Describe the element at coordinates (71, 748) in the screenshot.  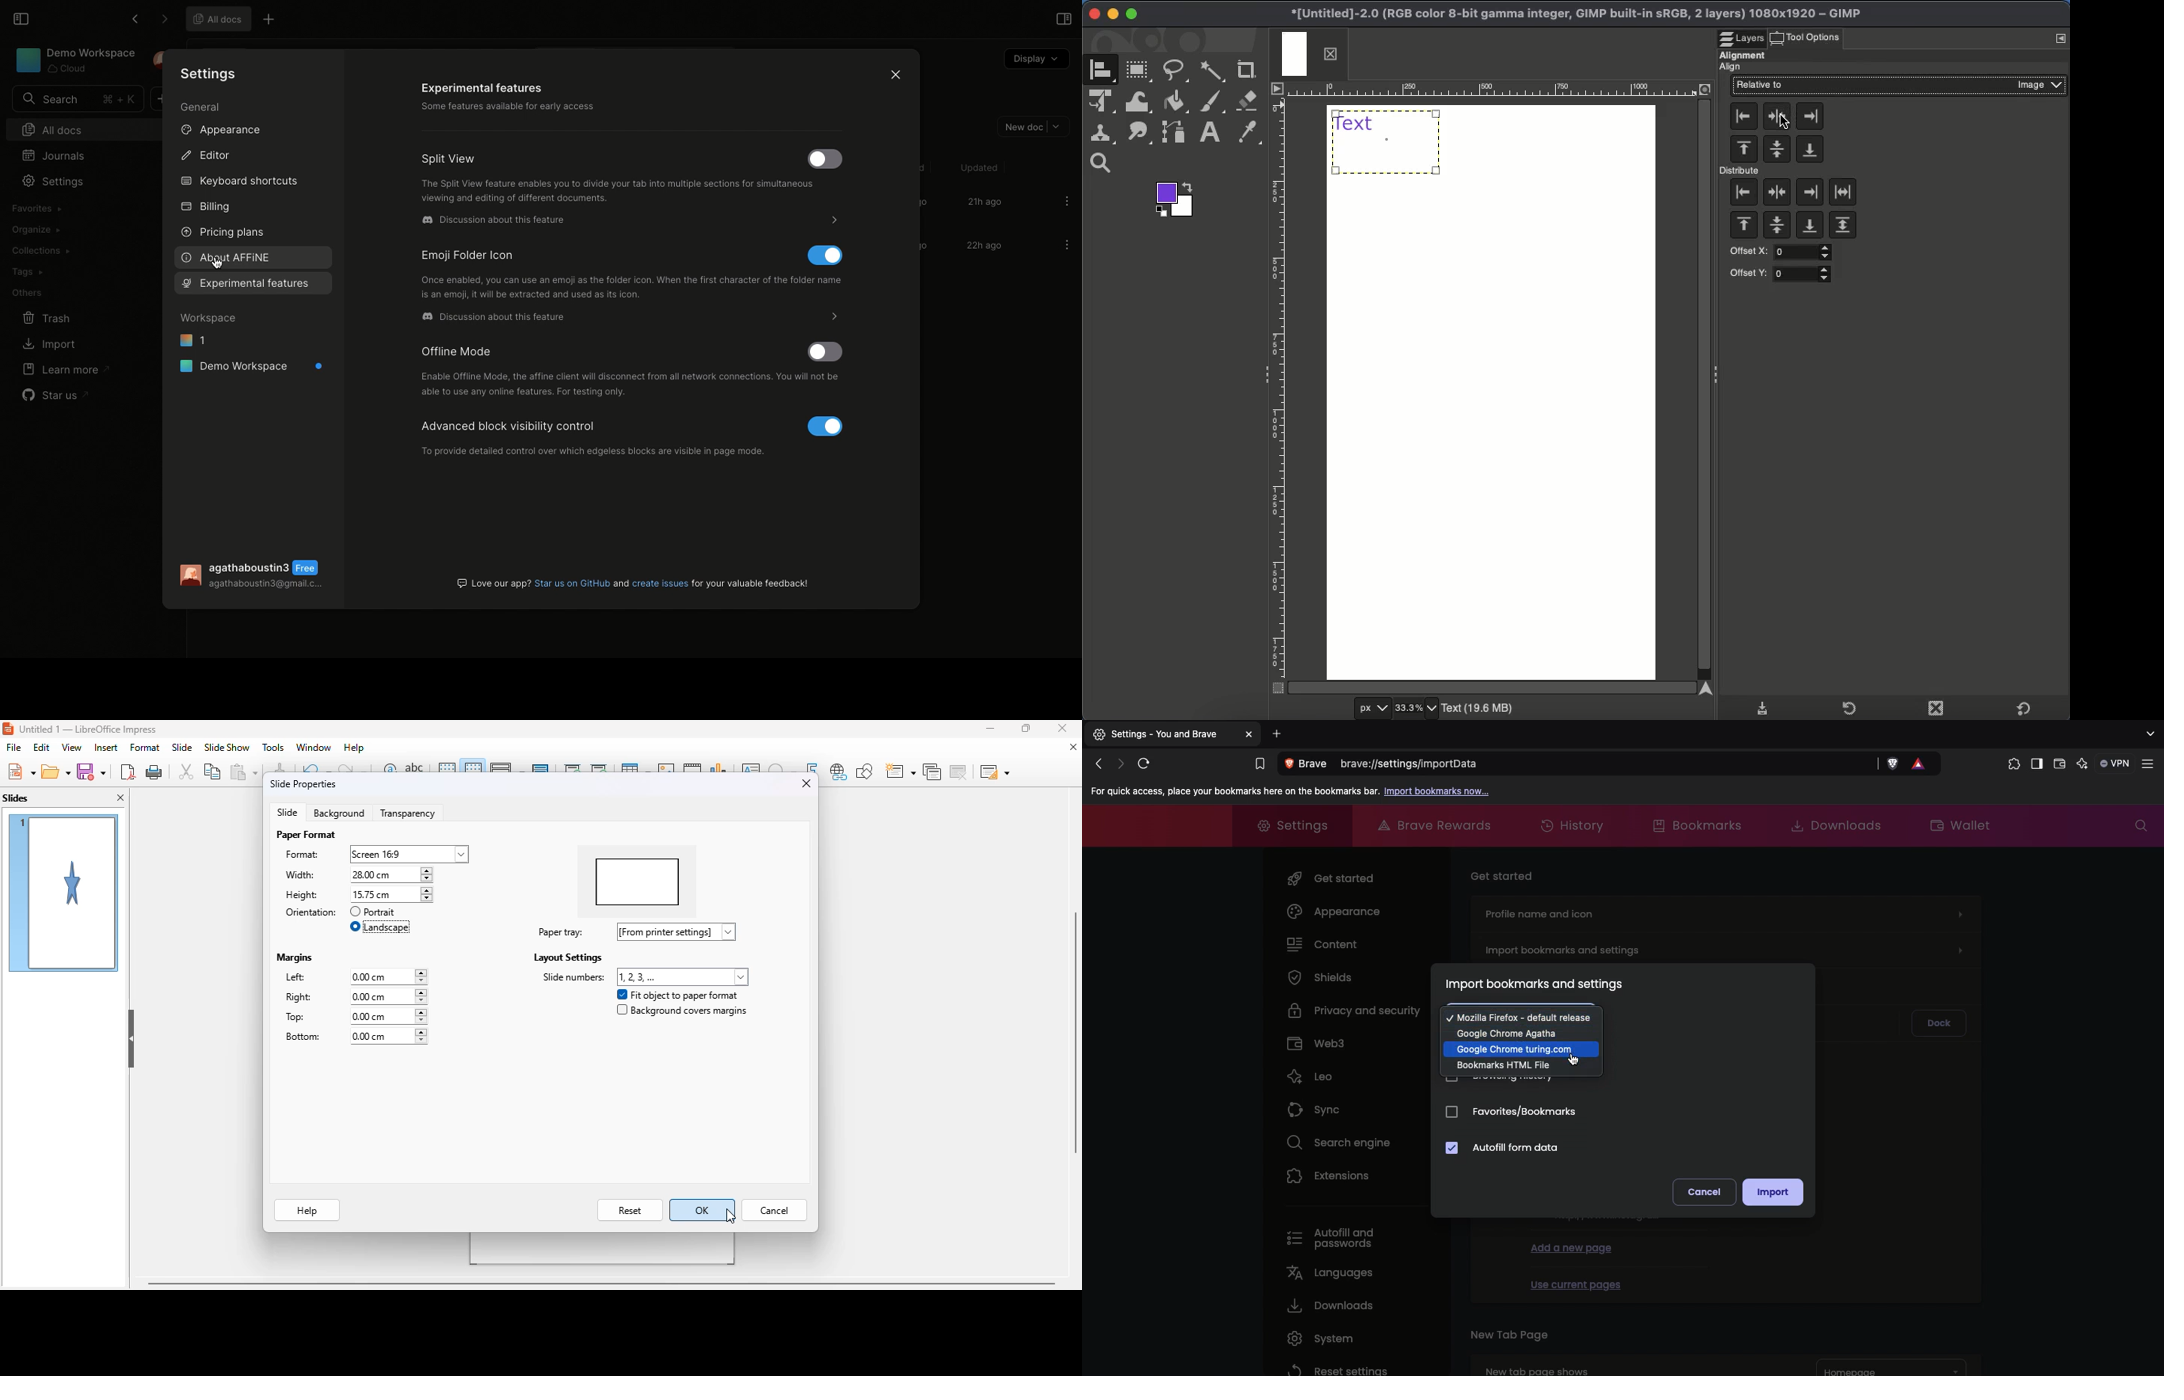
I see `view` at that location.